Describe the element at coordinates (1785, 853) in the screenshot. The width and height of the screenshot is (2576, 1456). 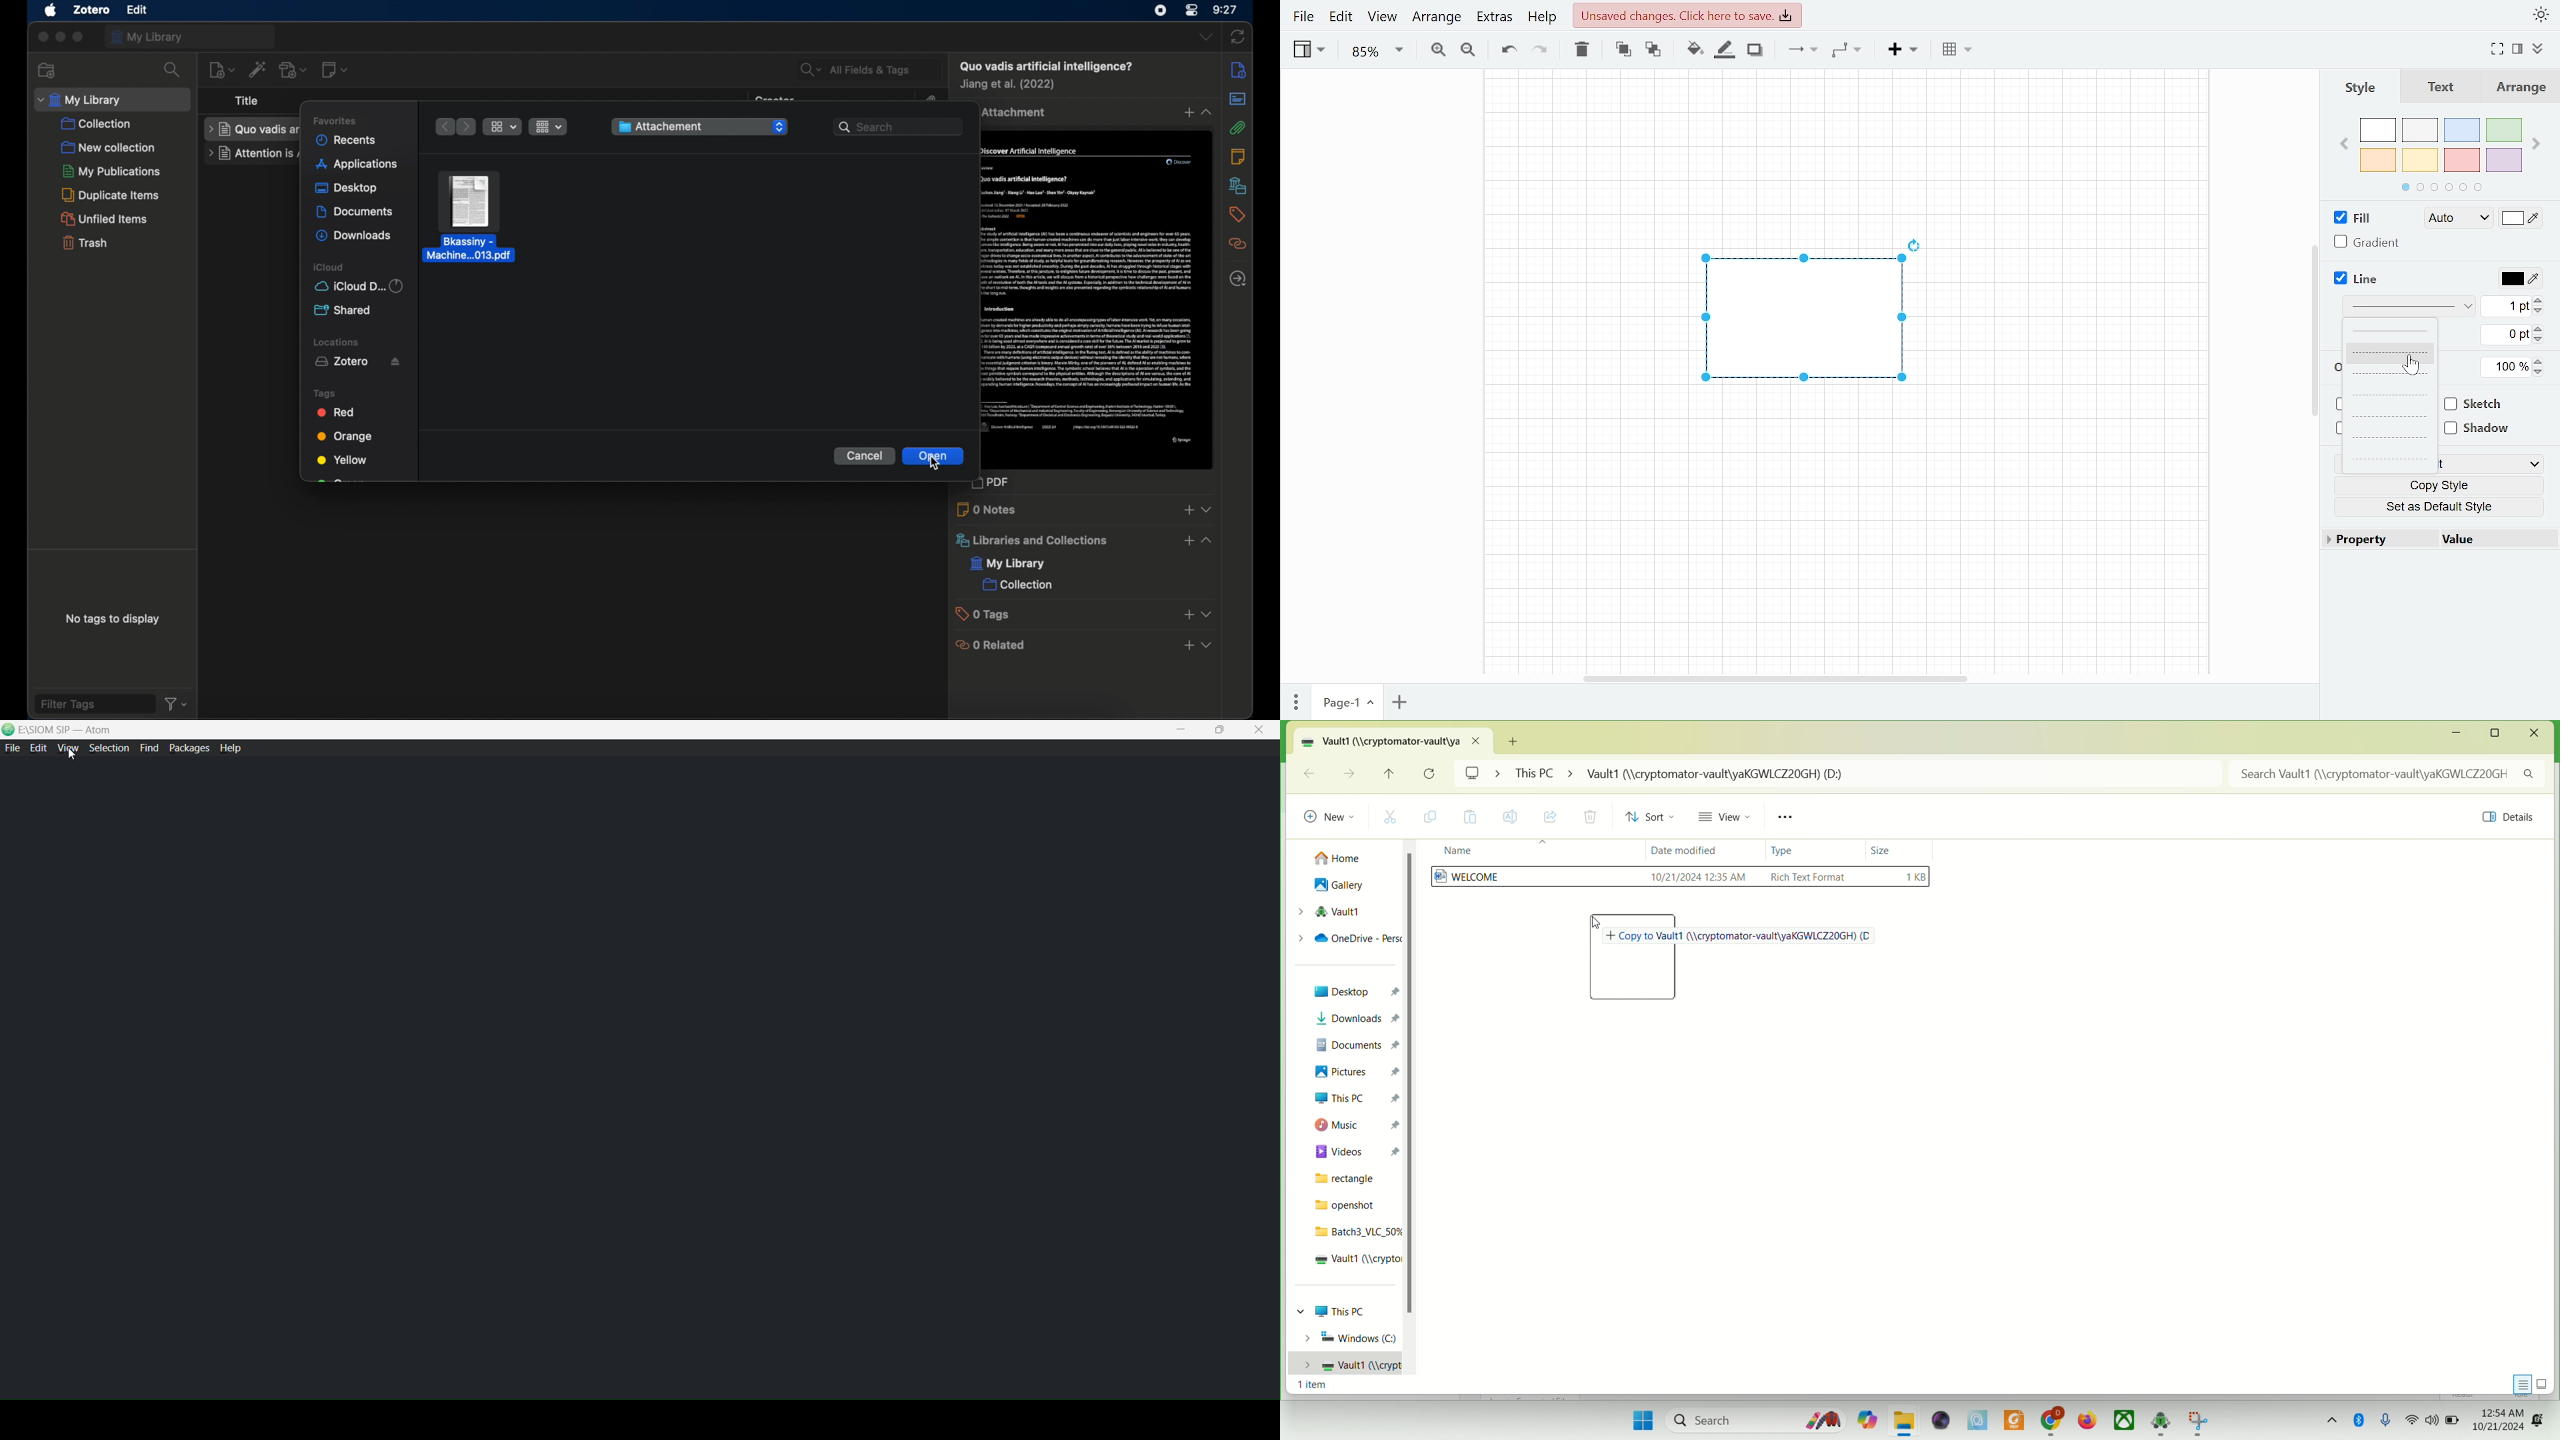
I see `type` at that location.